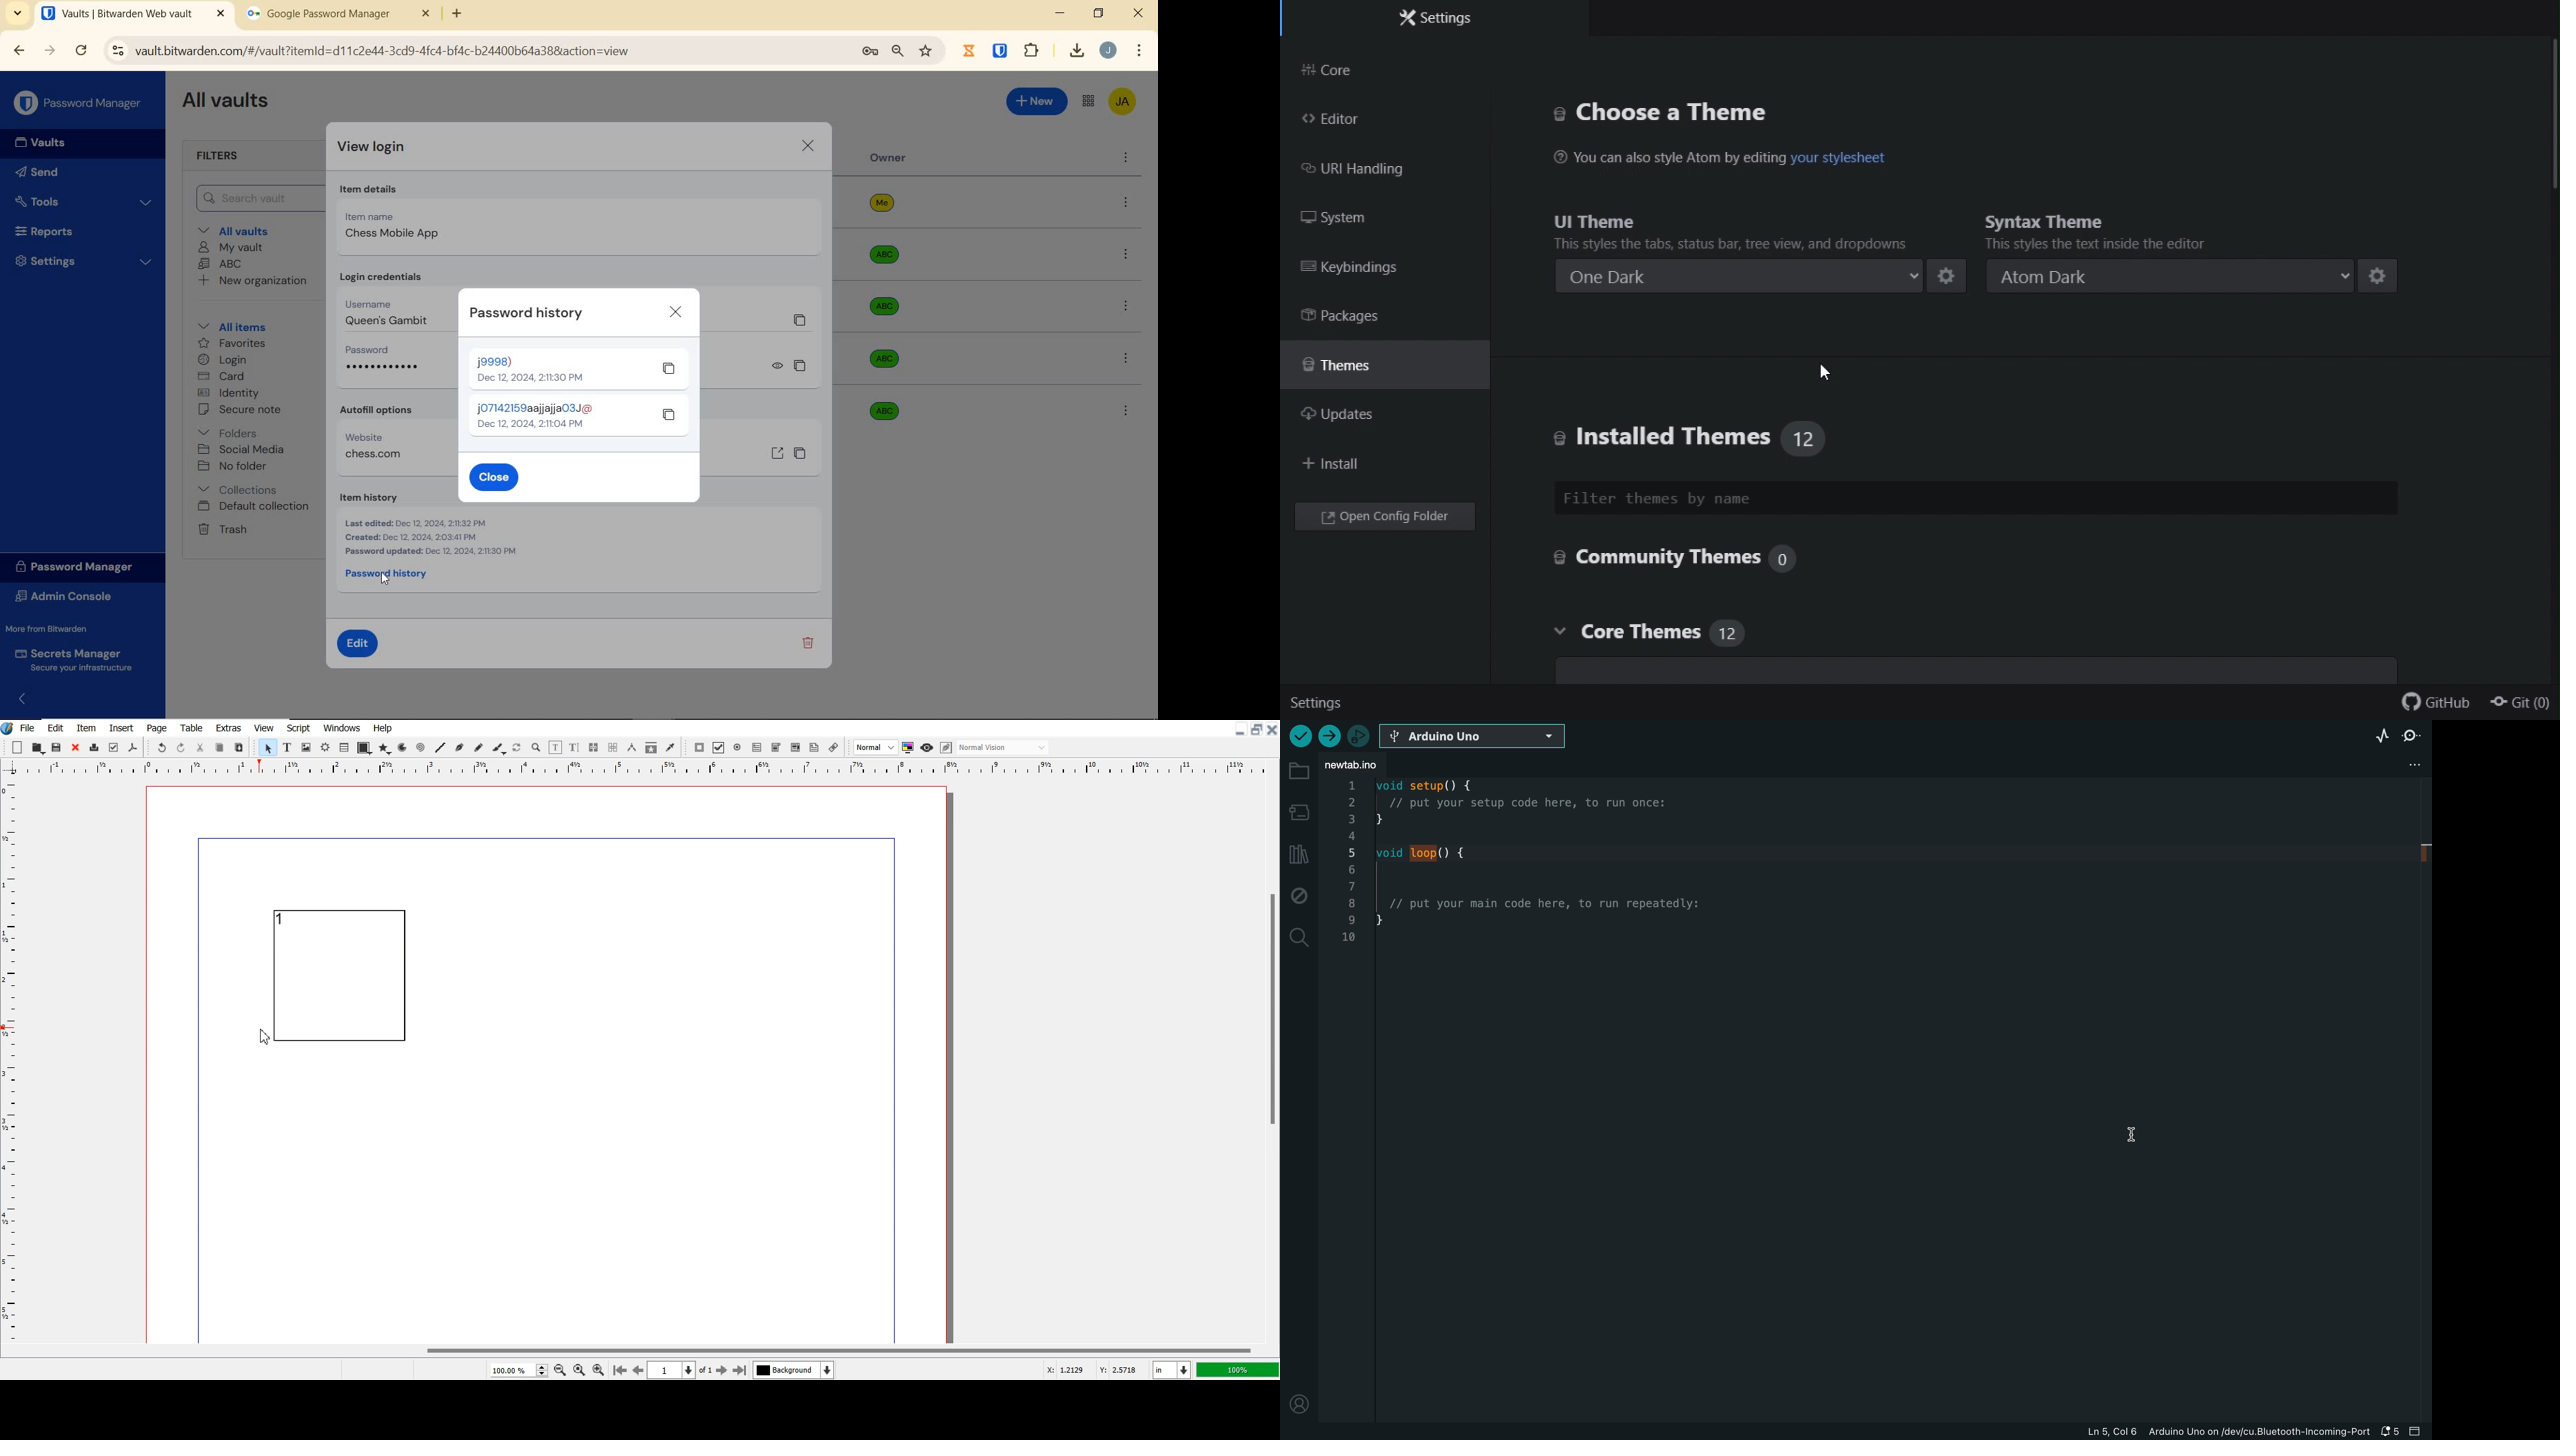  Describe the element at coordinates (460, 748) in the screenshot. I see `Bezier curve` at that location.